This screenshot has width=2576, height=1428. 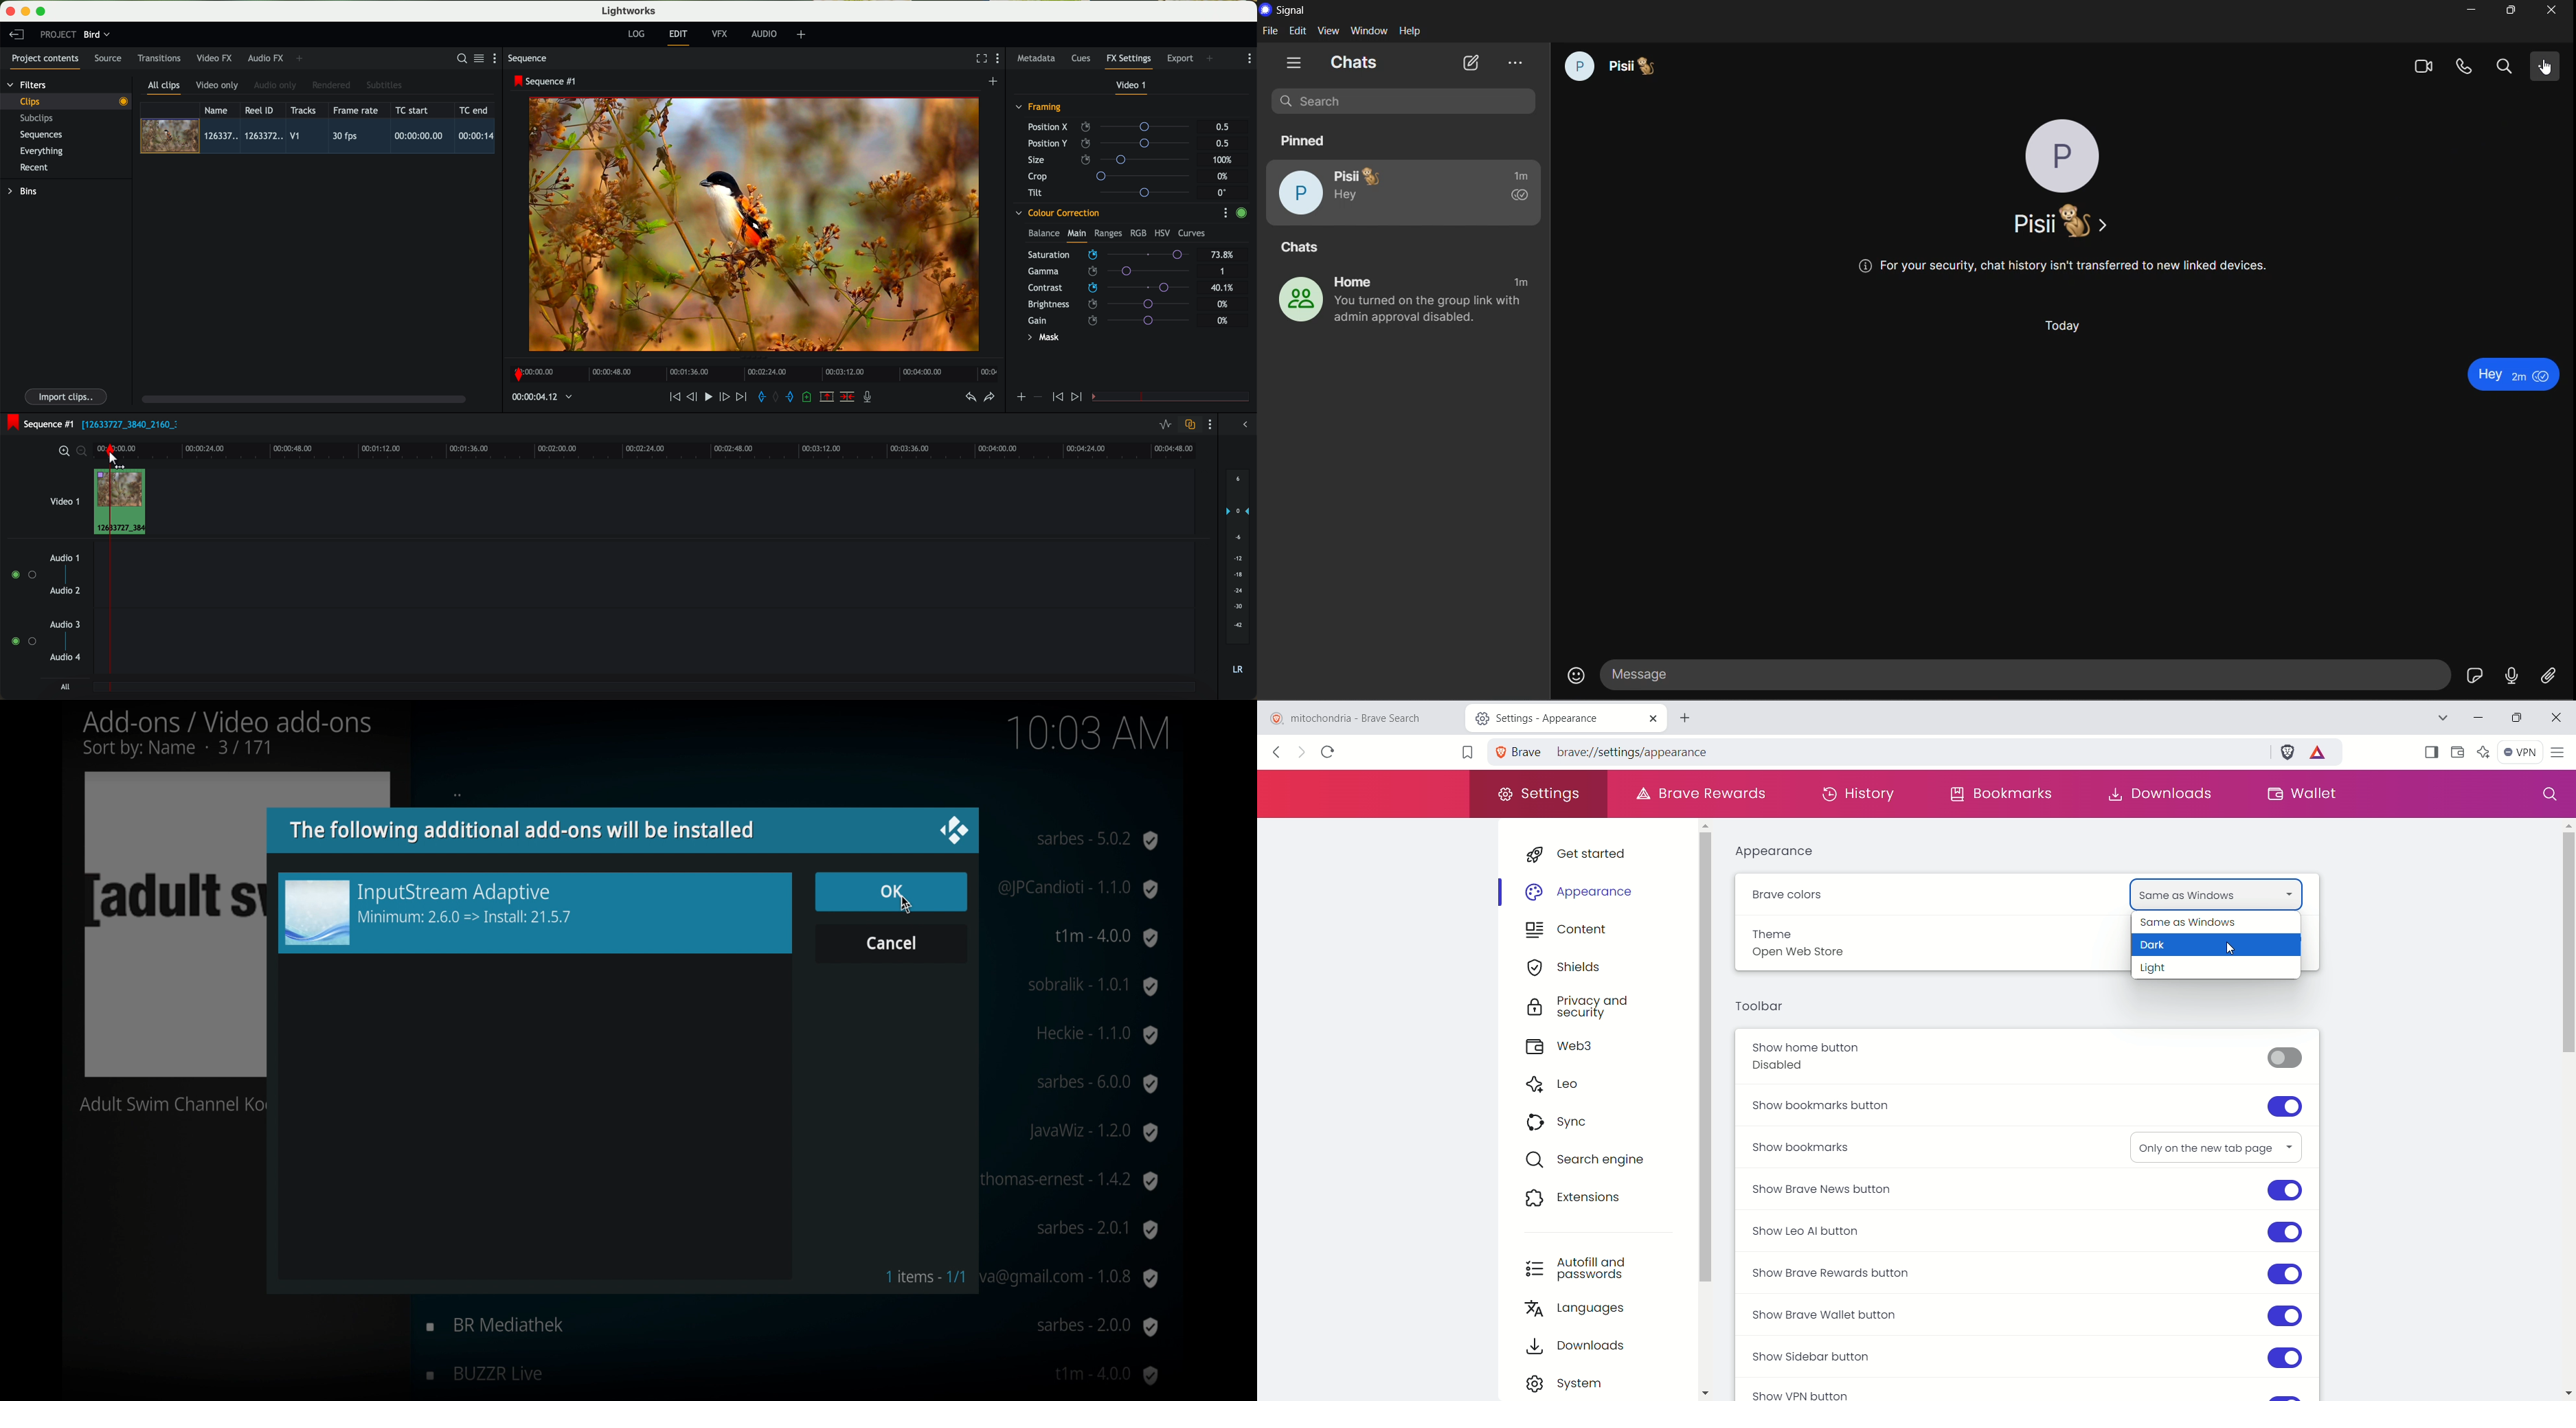 I want to click on audio 2, so click(x=66, y=592).